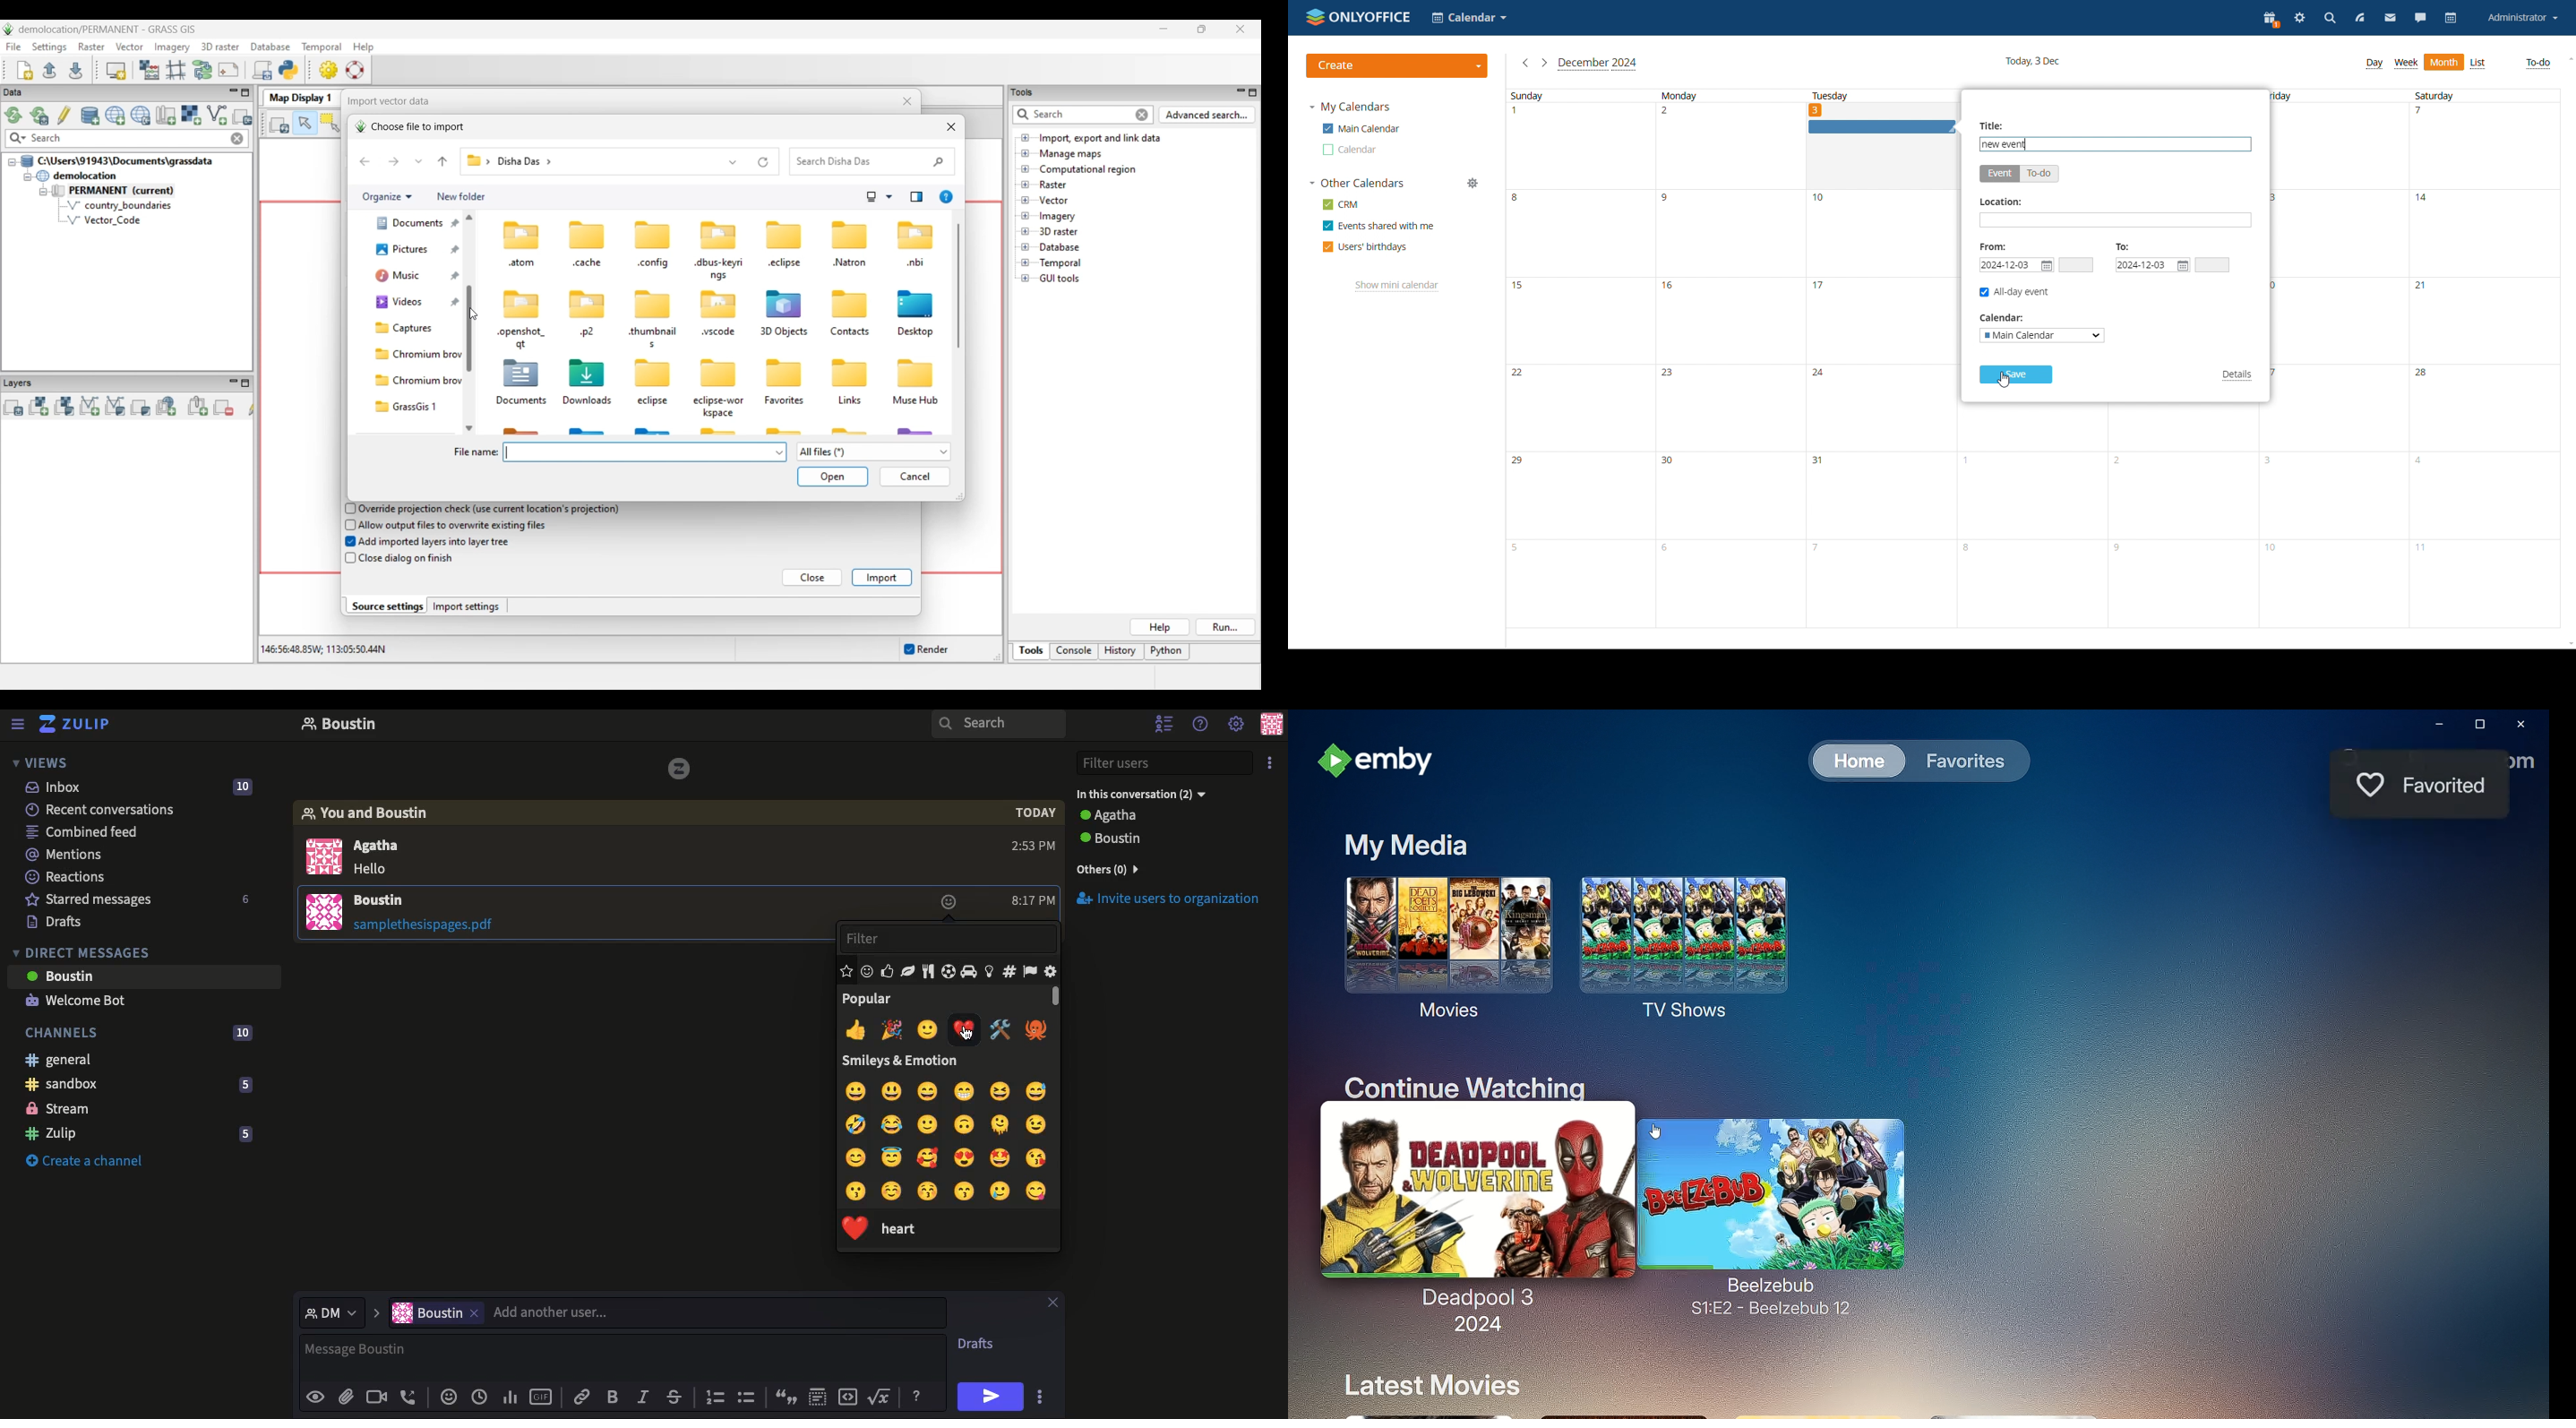  I want to click on star struck, so click(1001, 1157).